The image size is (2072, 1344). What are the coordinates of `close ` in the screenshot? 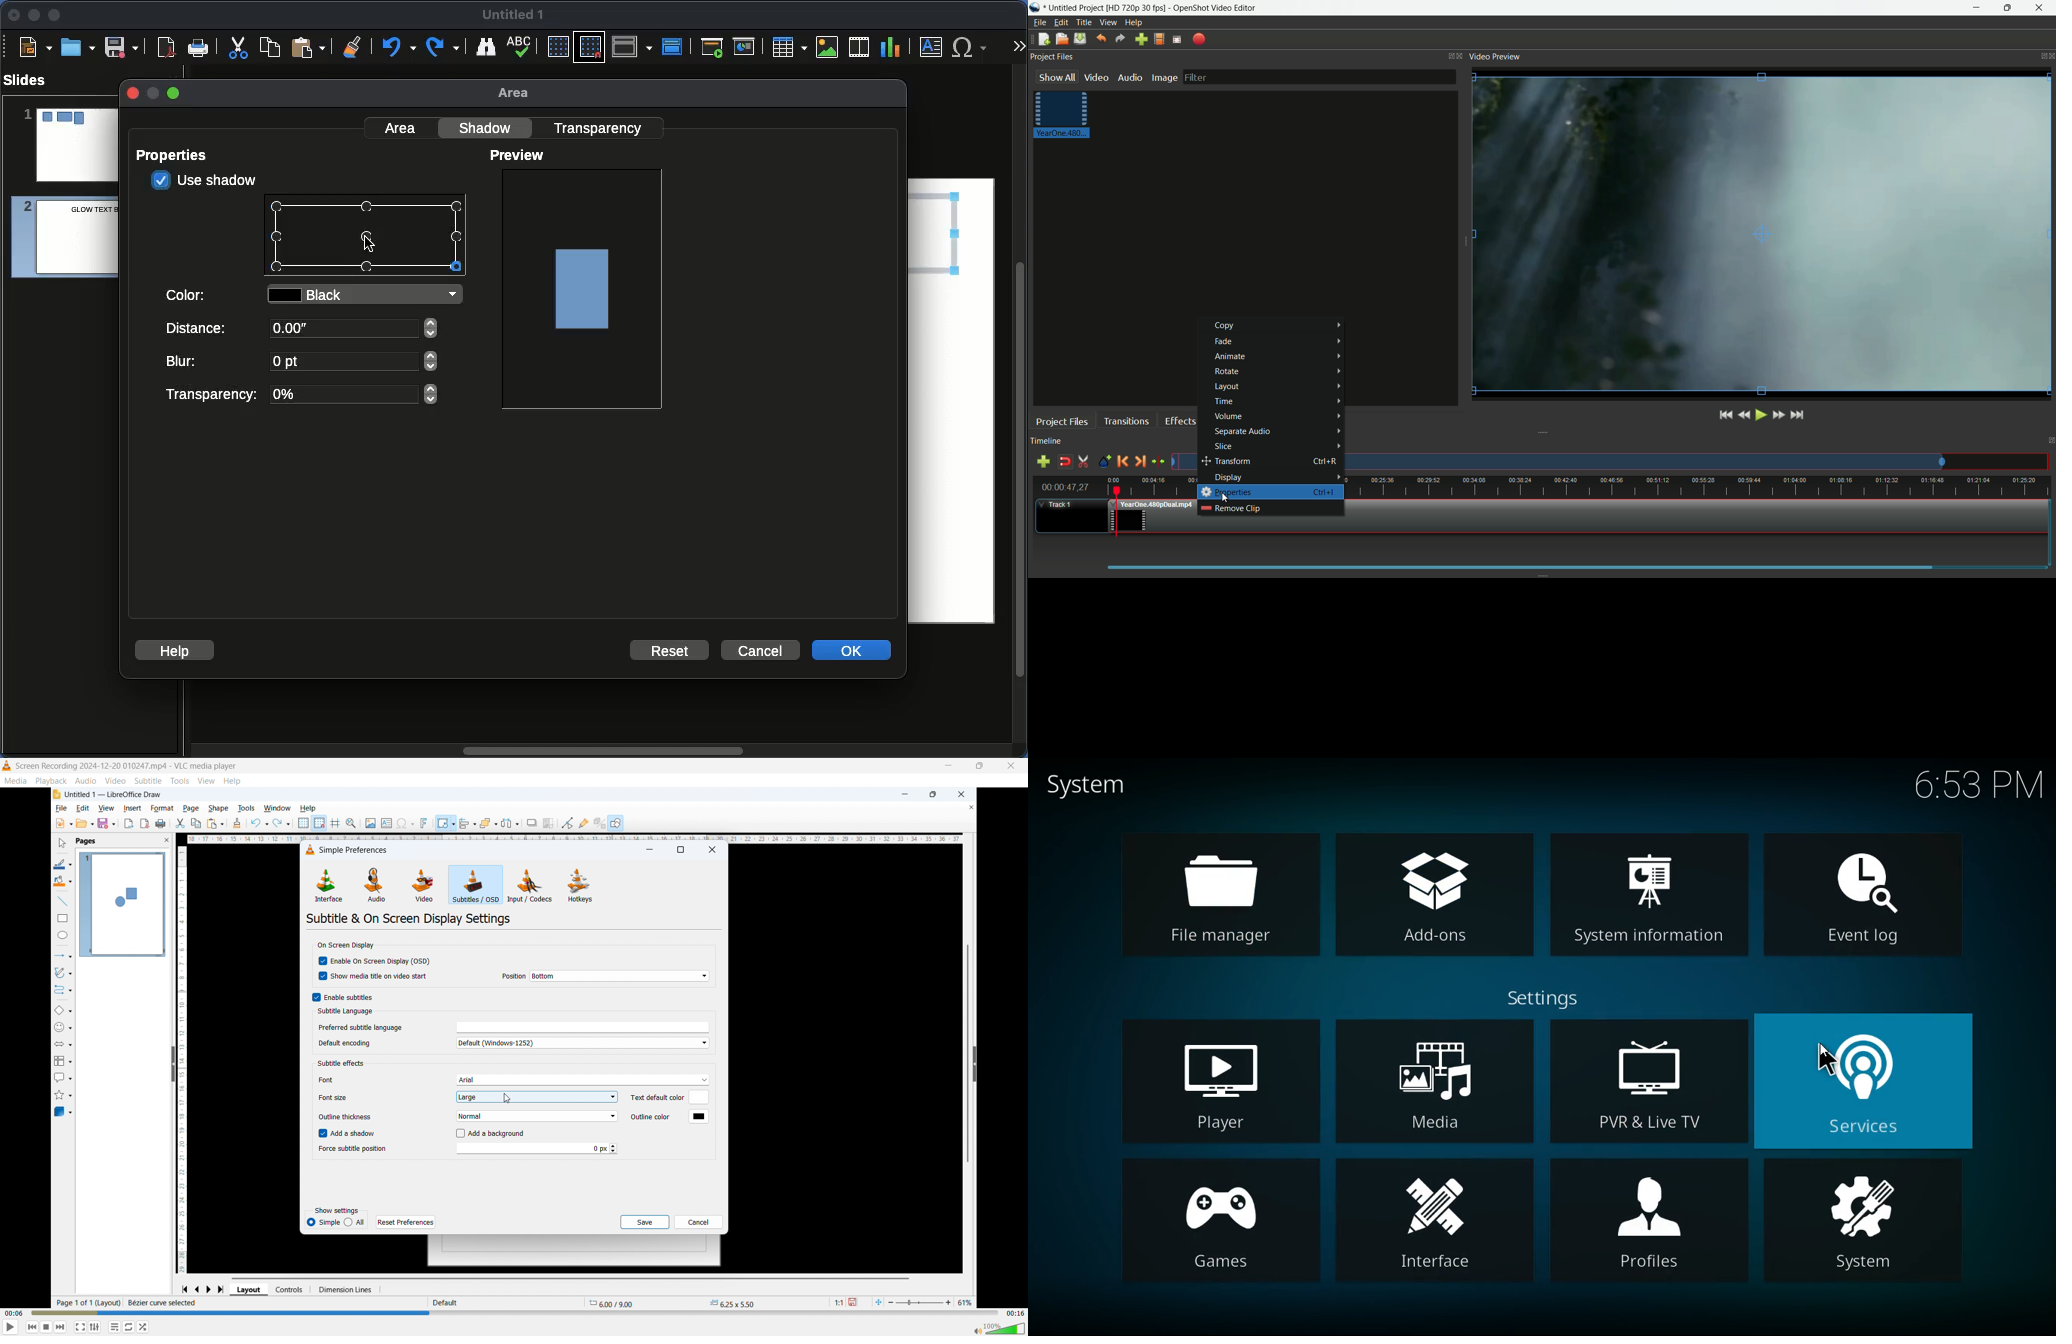 It's located at (1011, 766).